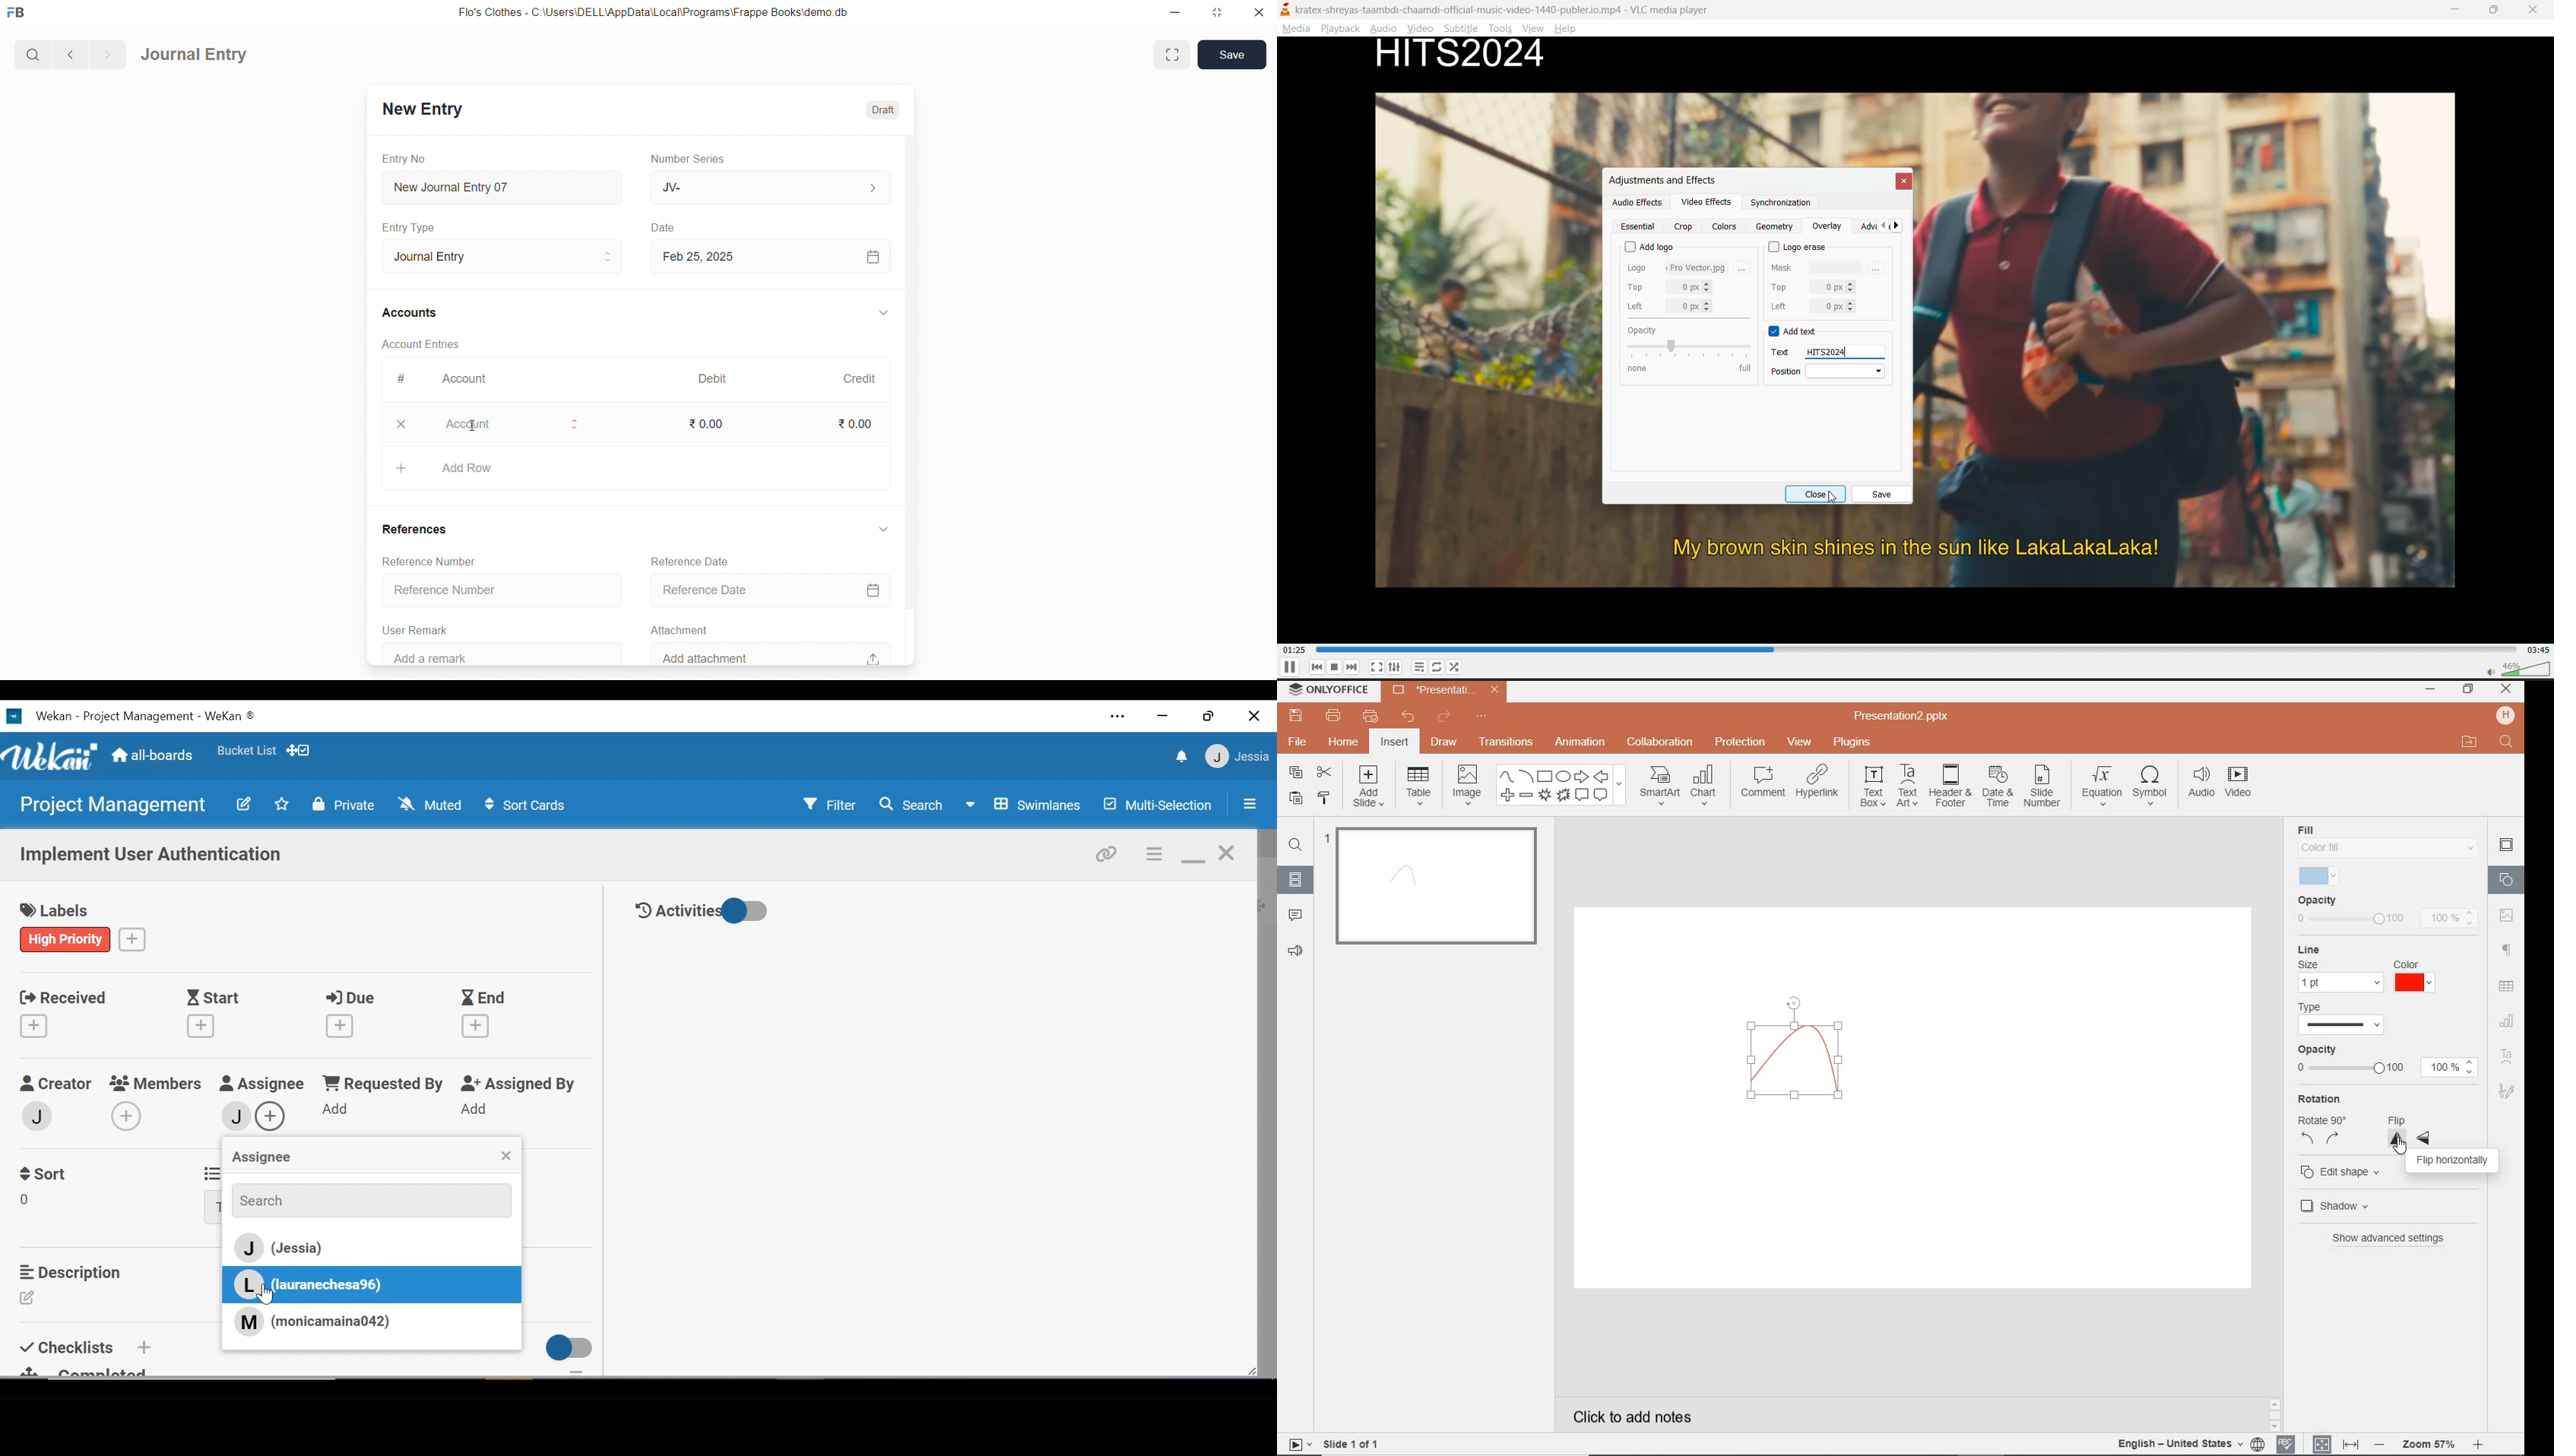 This screenshot has height=1456, width=2576. I want to click on COLLABORATION, so click(1660, 741).